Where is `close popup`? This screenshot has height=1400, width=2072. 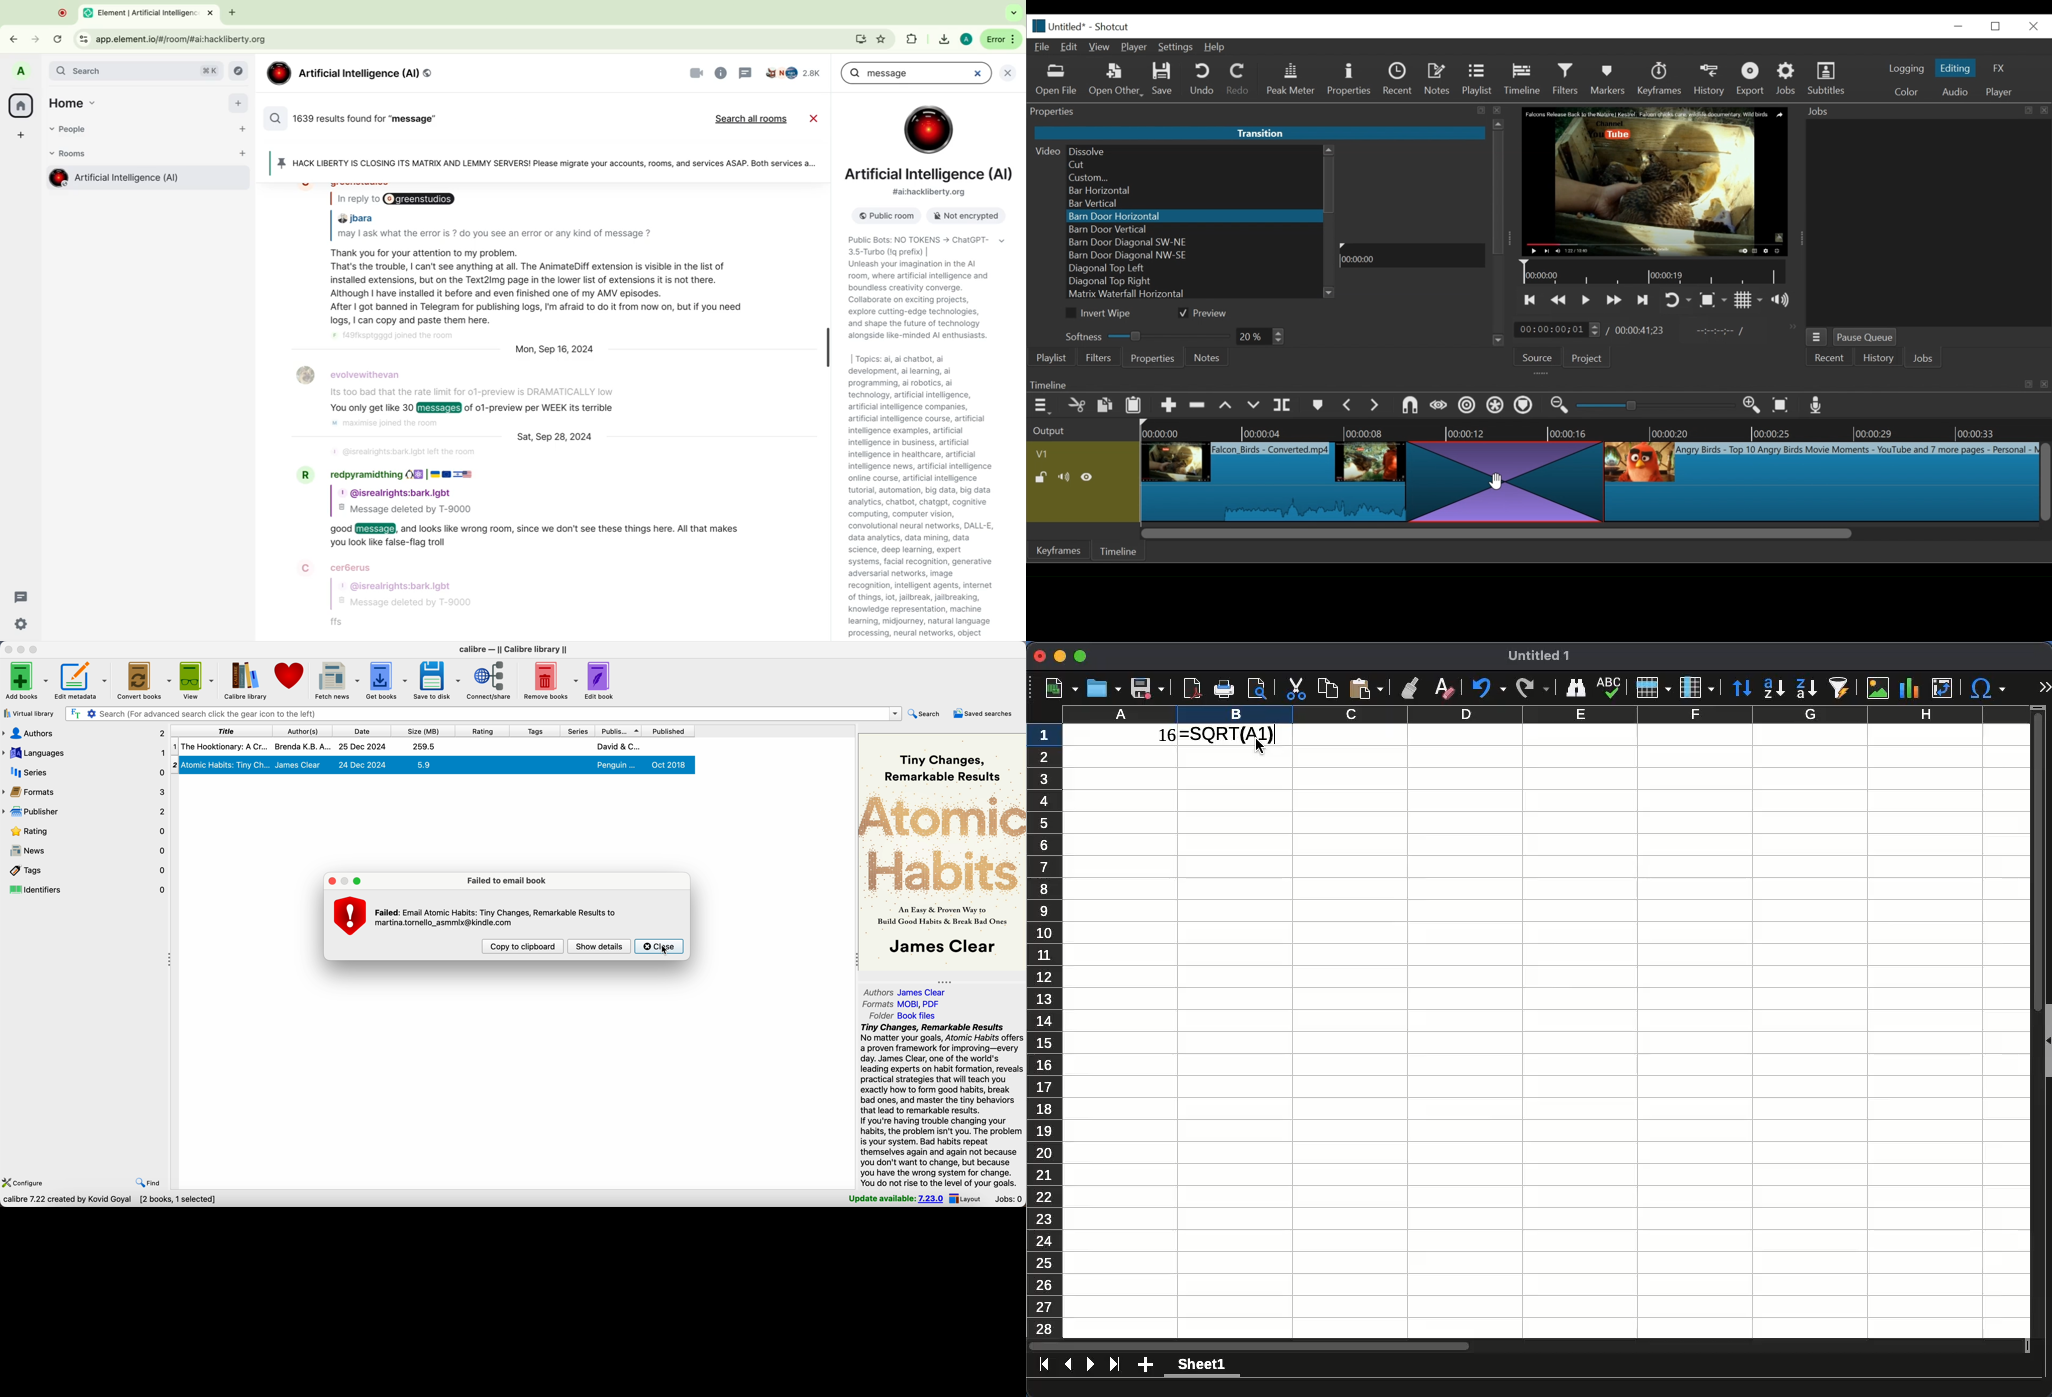
close popup is located at coordinates (330, 881).